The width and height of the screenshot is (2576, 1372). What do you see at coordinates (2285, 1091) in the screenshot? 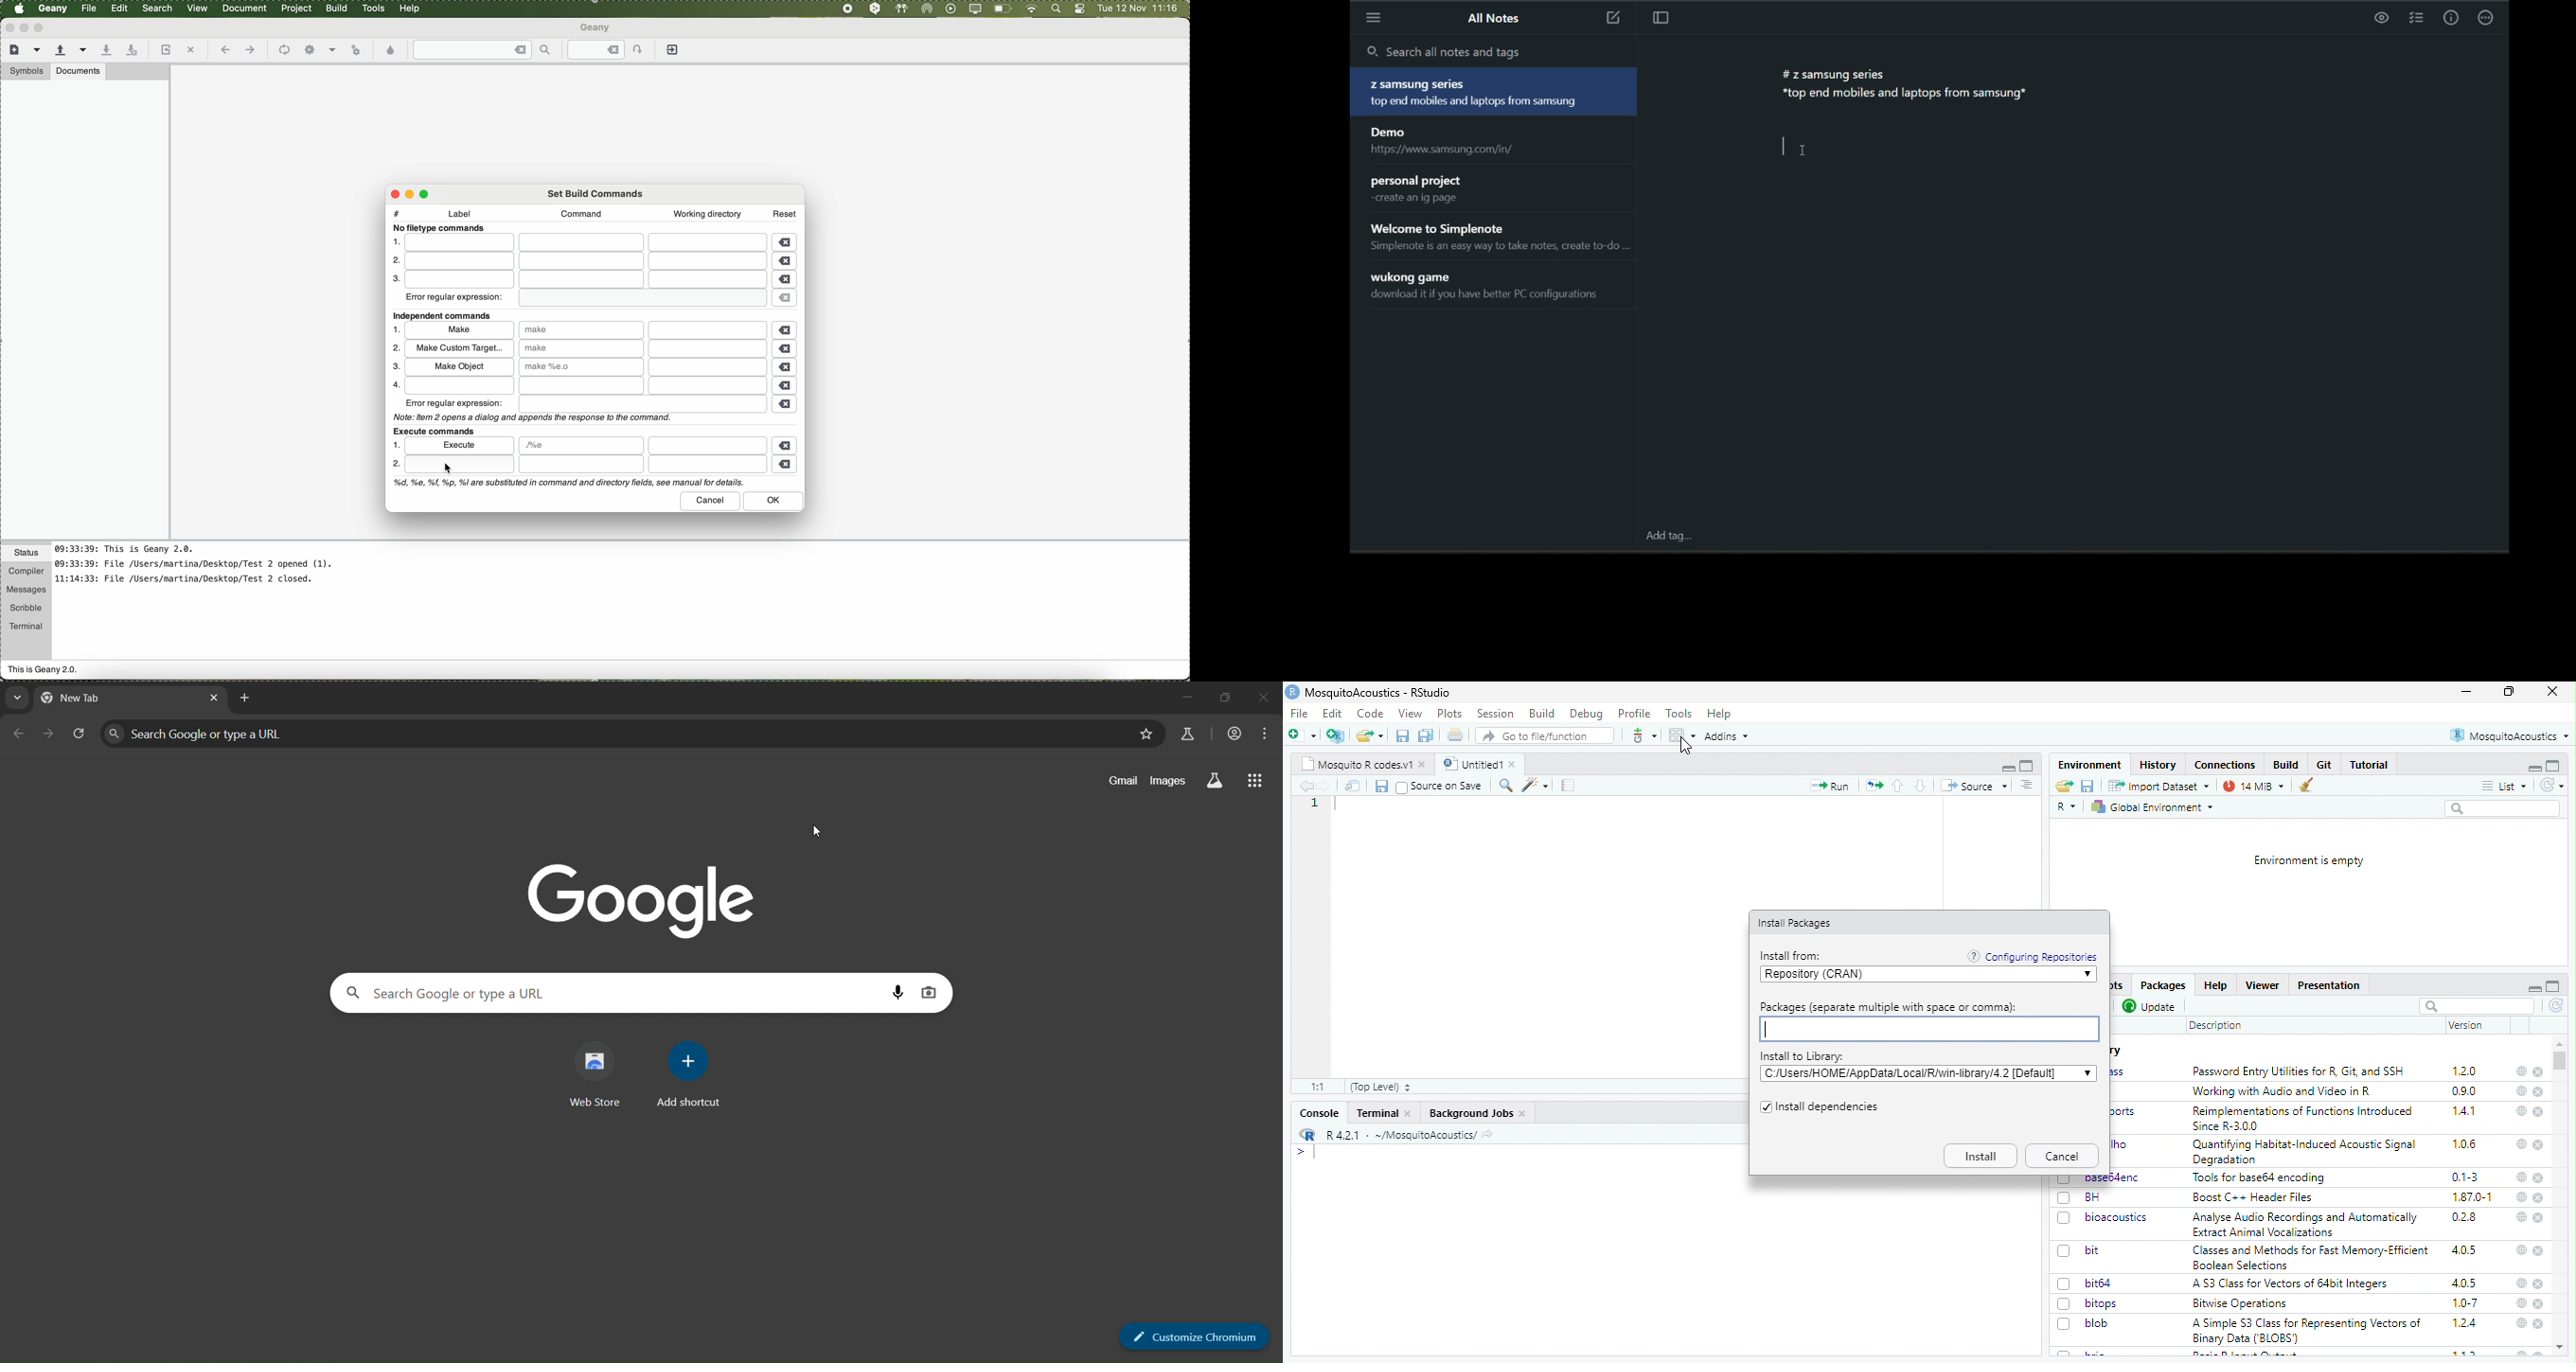
I see `‘Working with Audio and Video in R` at bounding box center [2285, 1091].